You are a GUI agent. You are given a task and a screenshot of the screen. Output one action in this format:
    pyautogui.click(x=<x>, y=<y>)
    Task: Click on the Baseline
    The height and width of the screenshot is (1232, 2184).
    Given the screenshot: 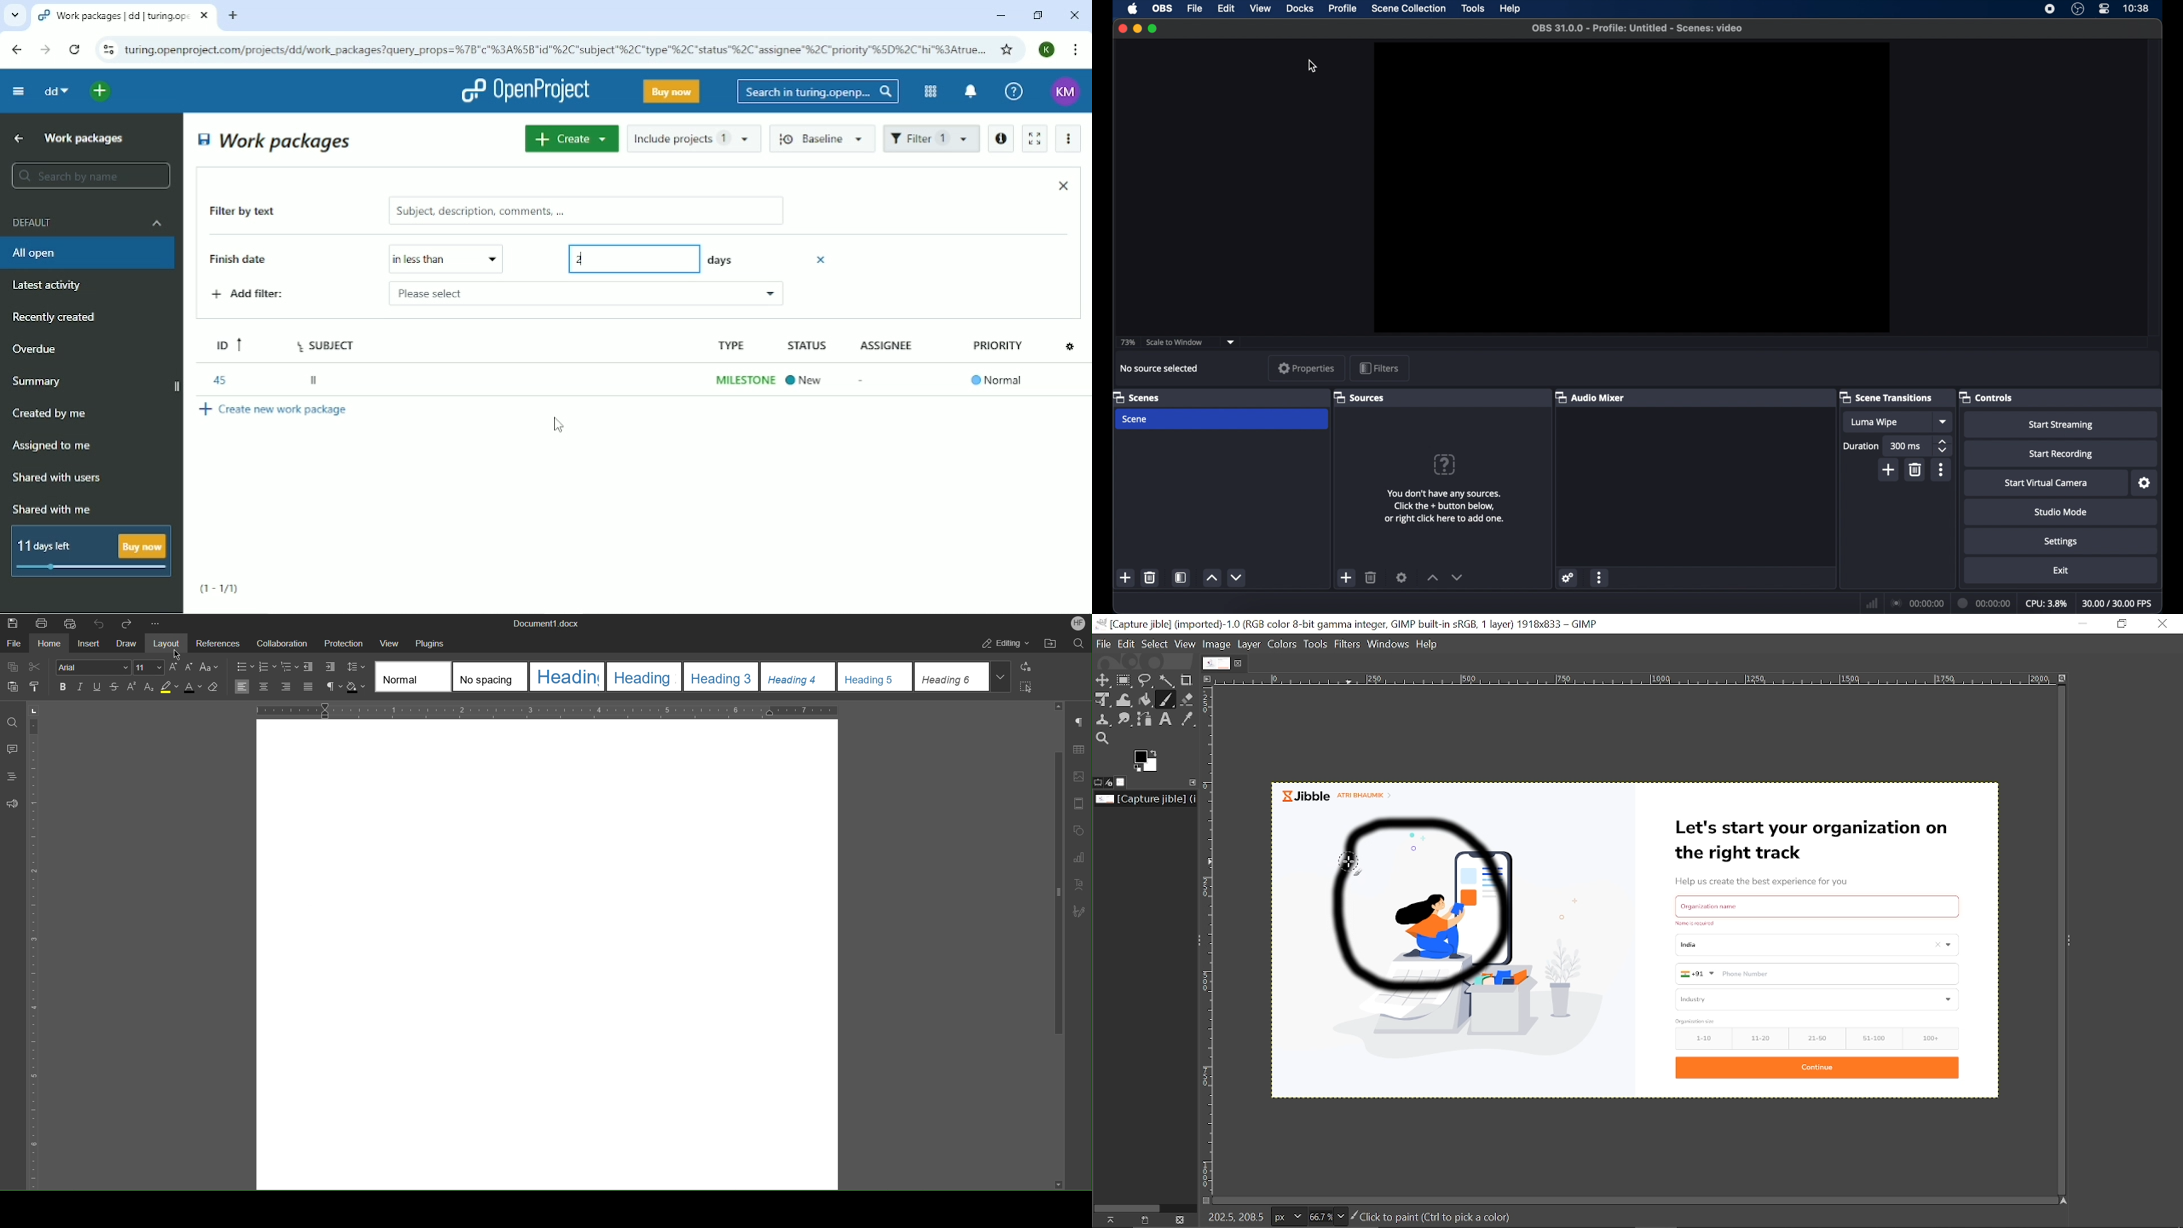 What is the action you would take?
    pyautogui.click(x=824, y=138)
    